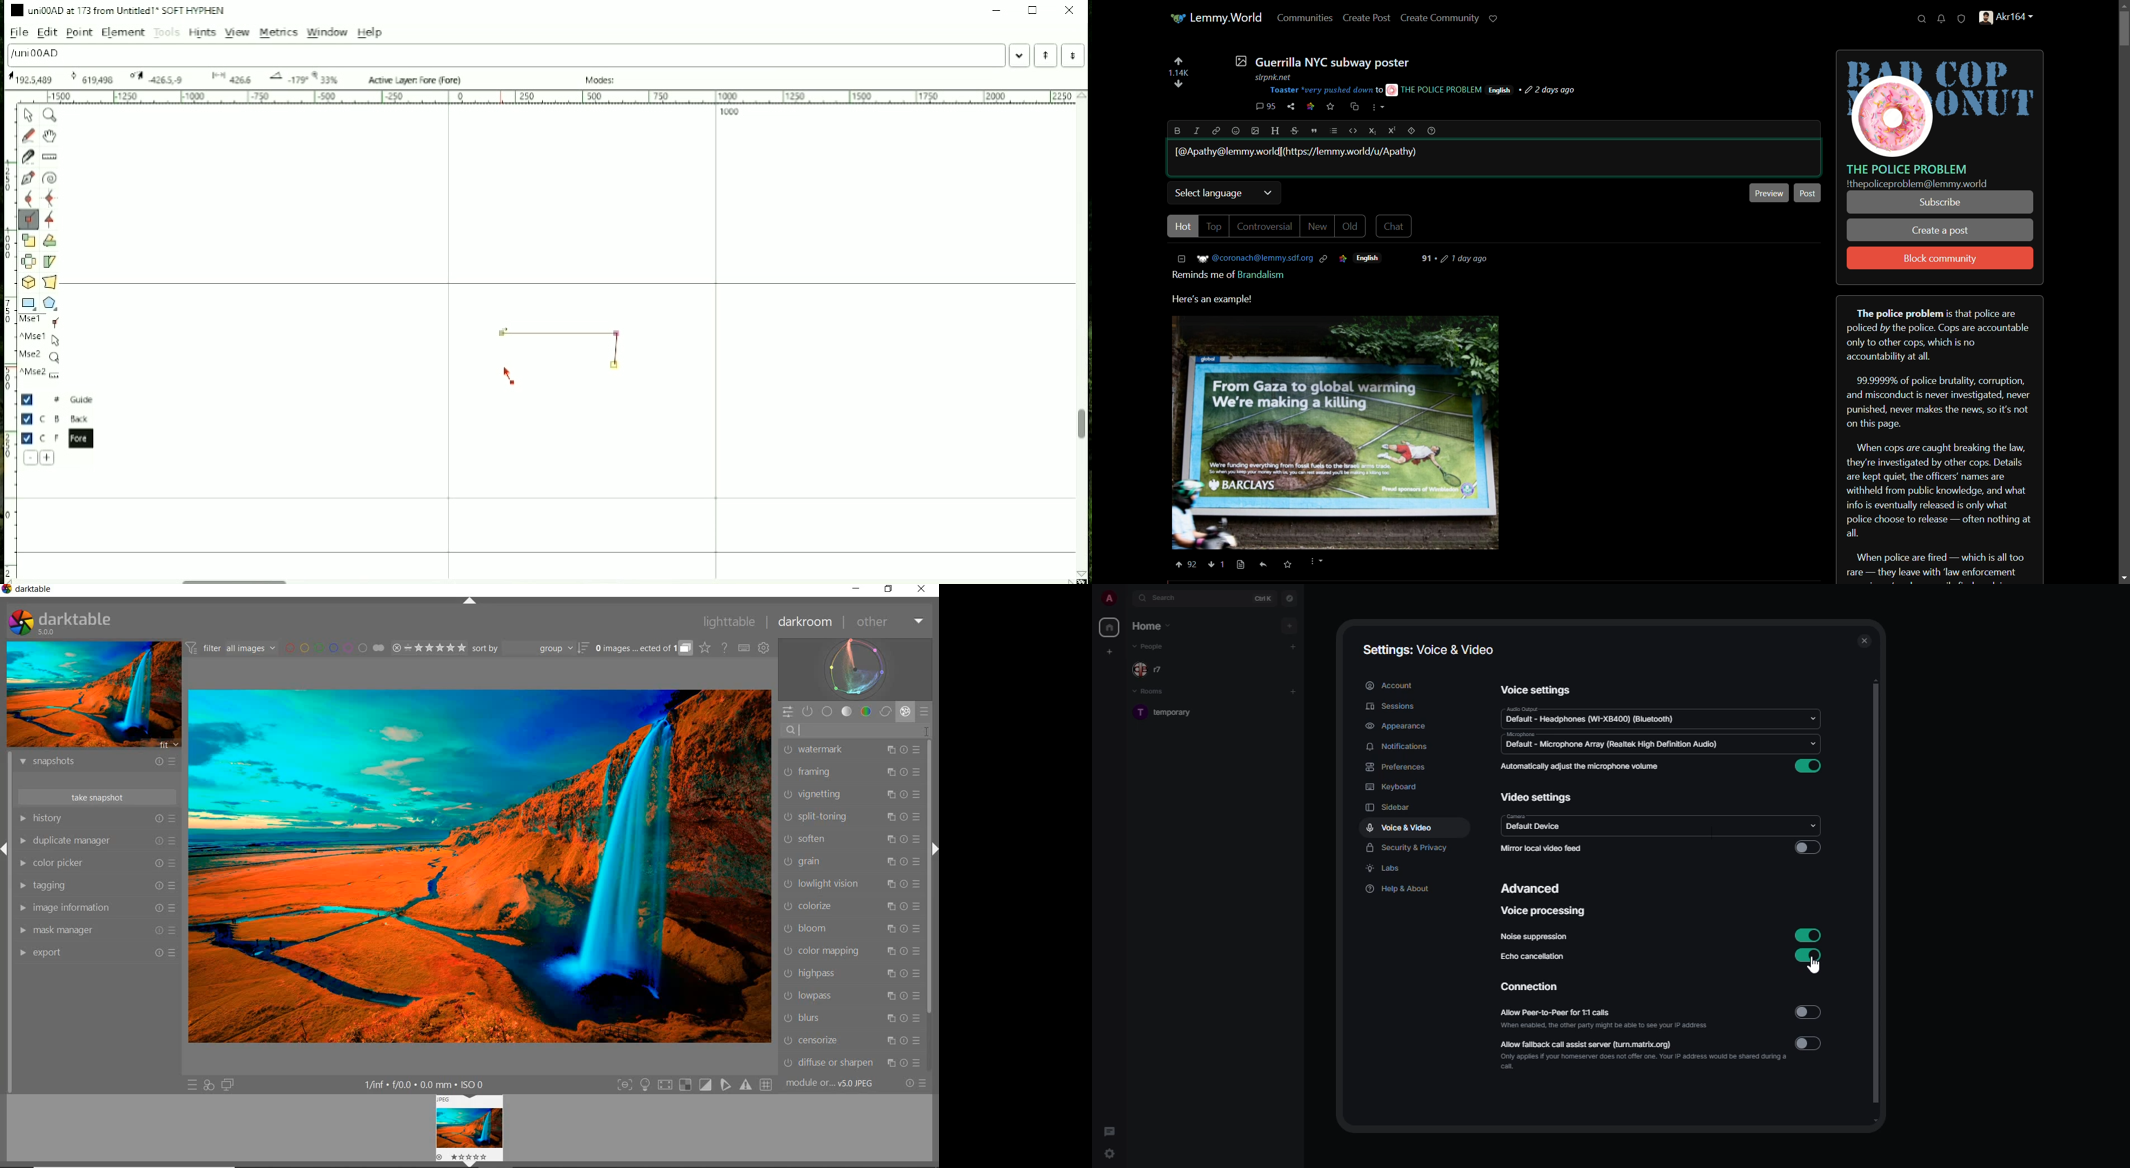  What do you see at coordinates (31, 458) in the screenshot?
I see `Delete the current layer` at bounding box center [31, 458].